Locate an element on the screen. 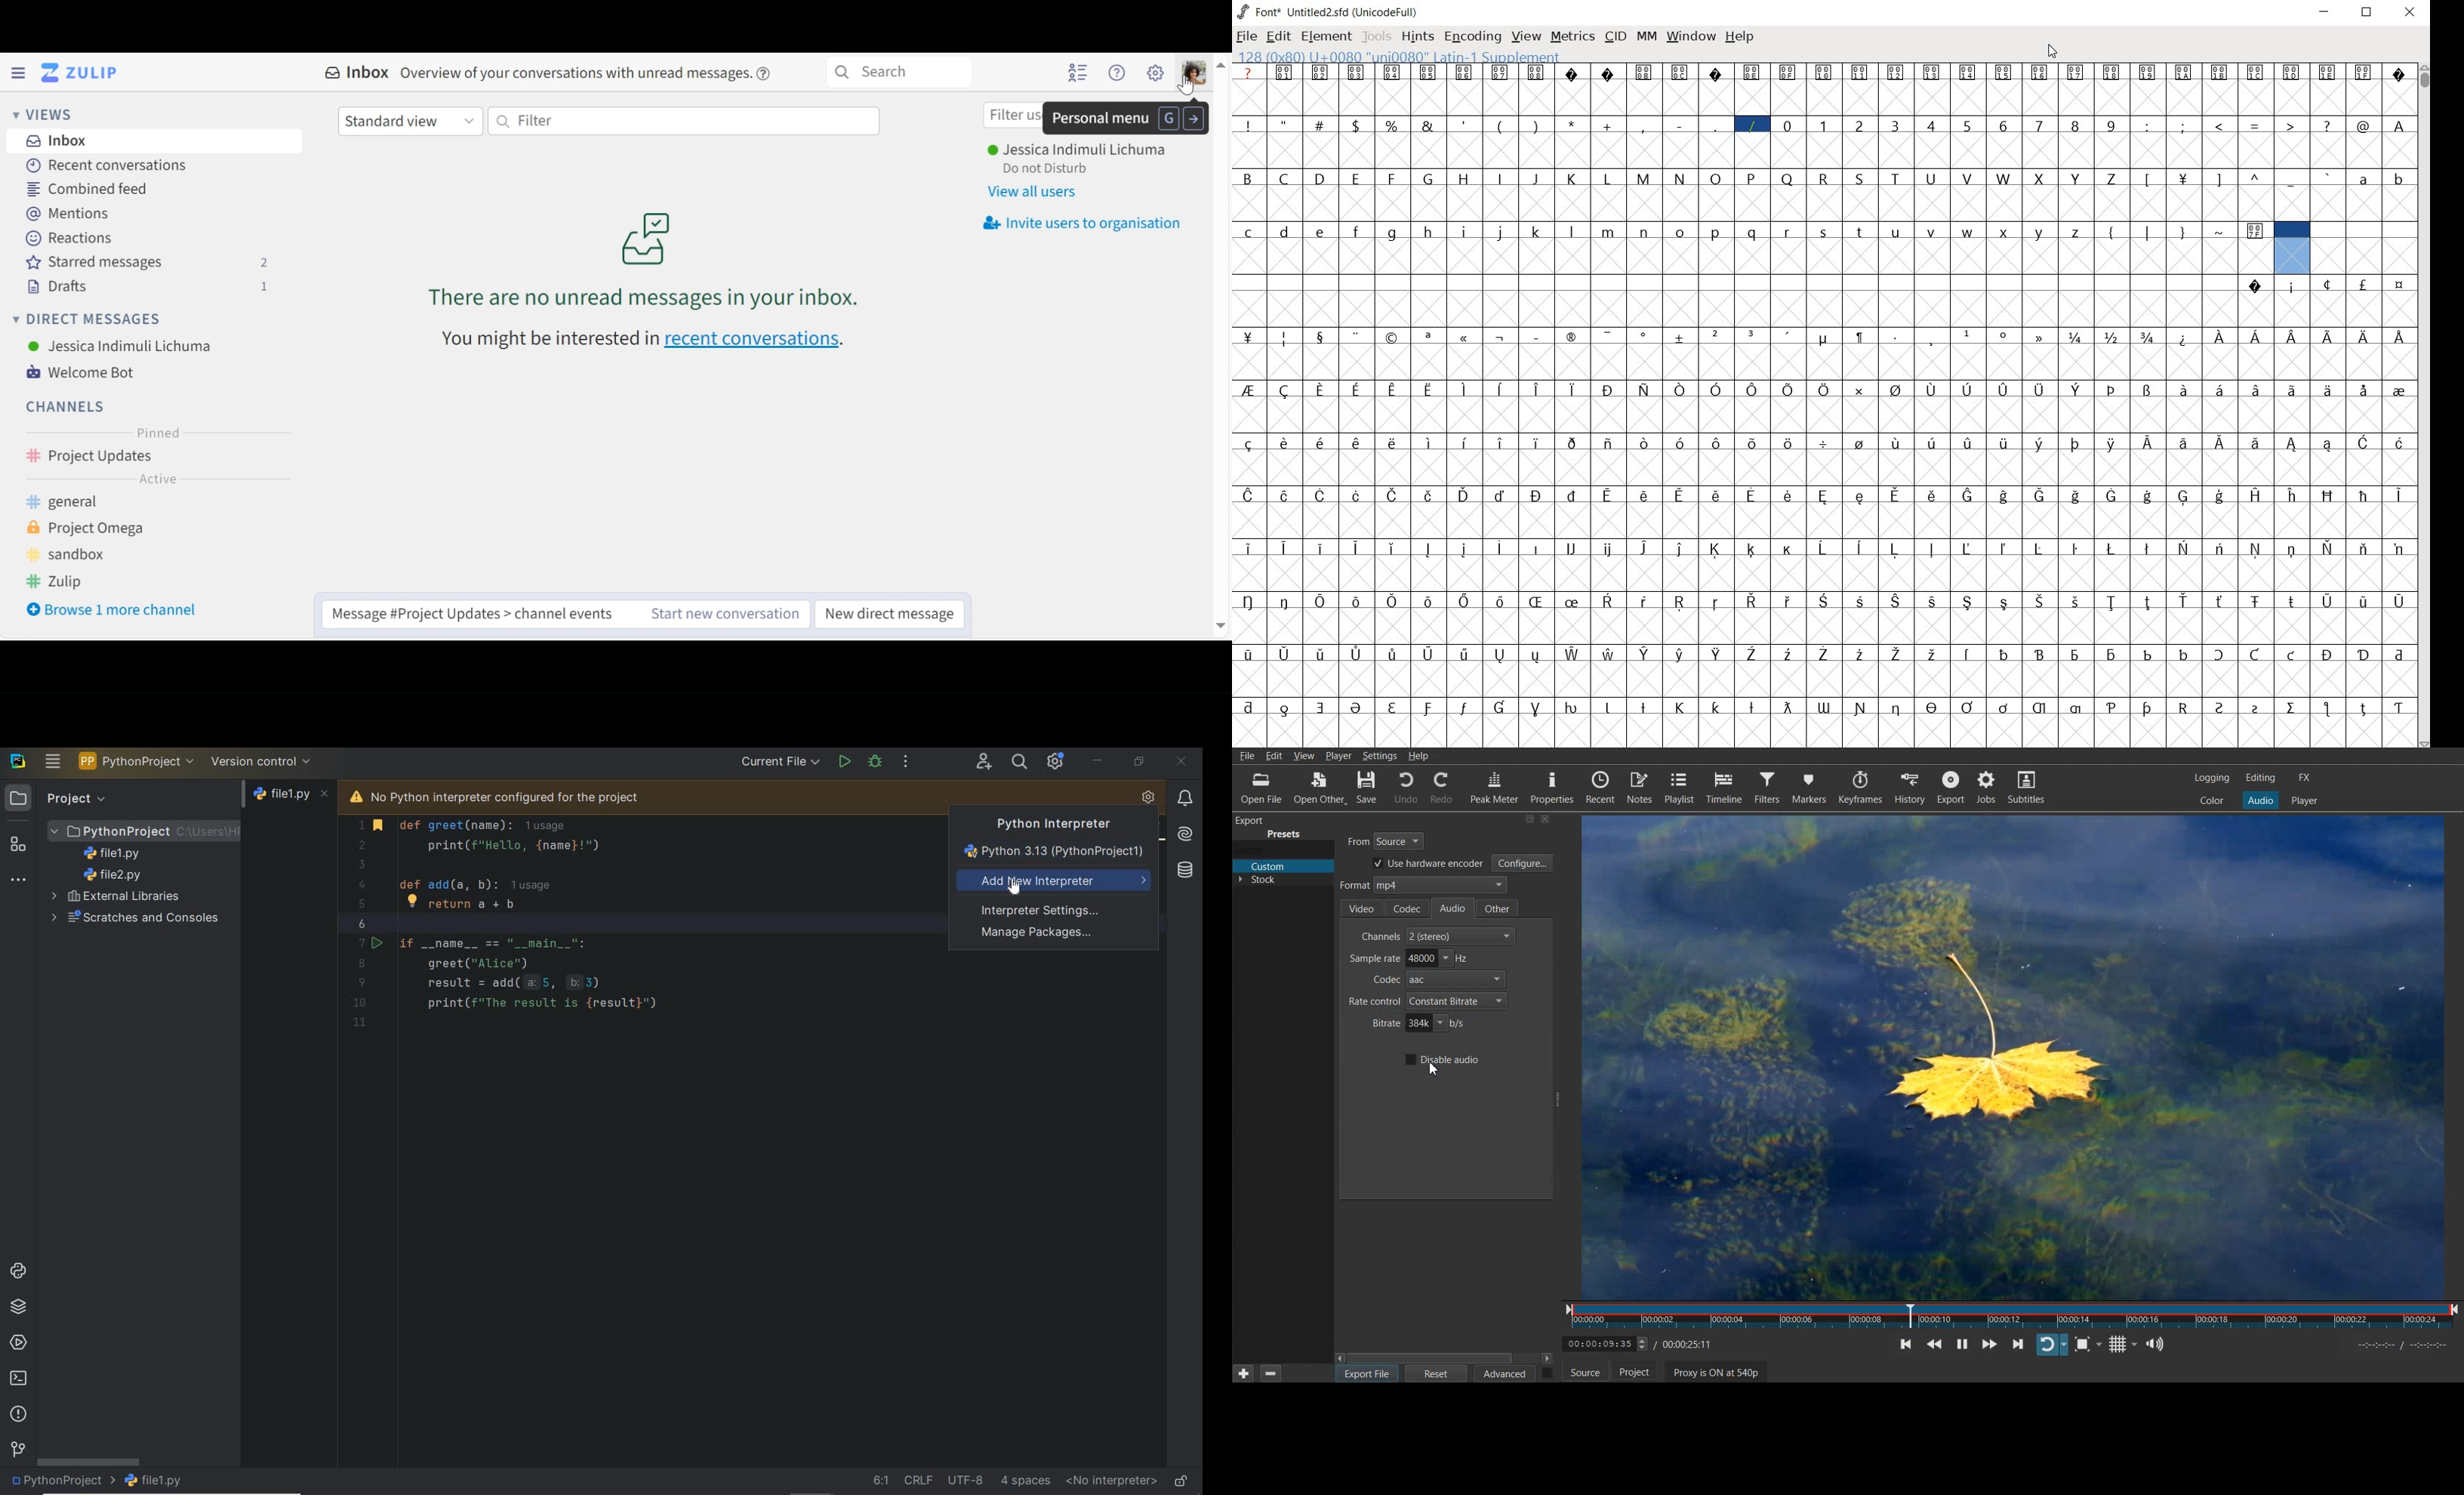  p is located at coordinates (1717, 232).